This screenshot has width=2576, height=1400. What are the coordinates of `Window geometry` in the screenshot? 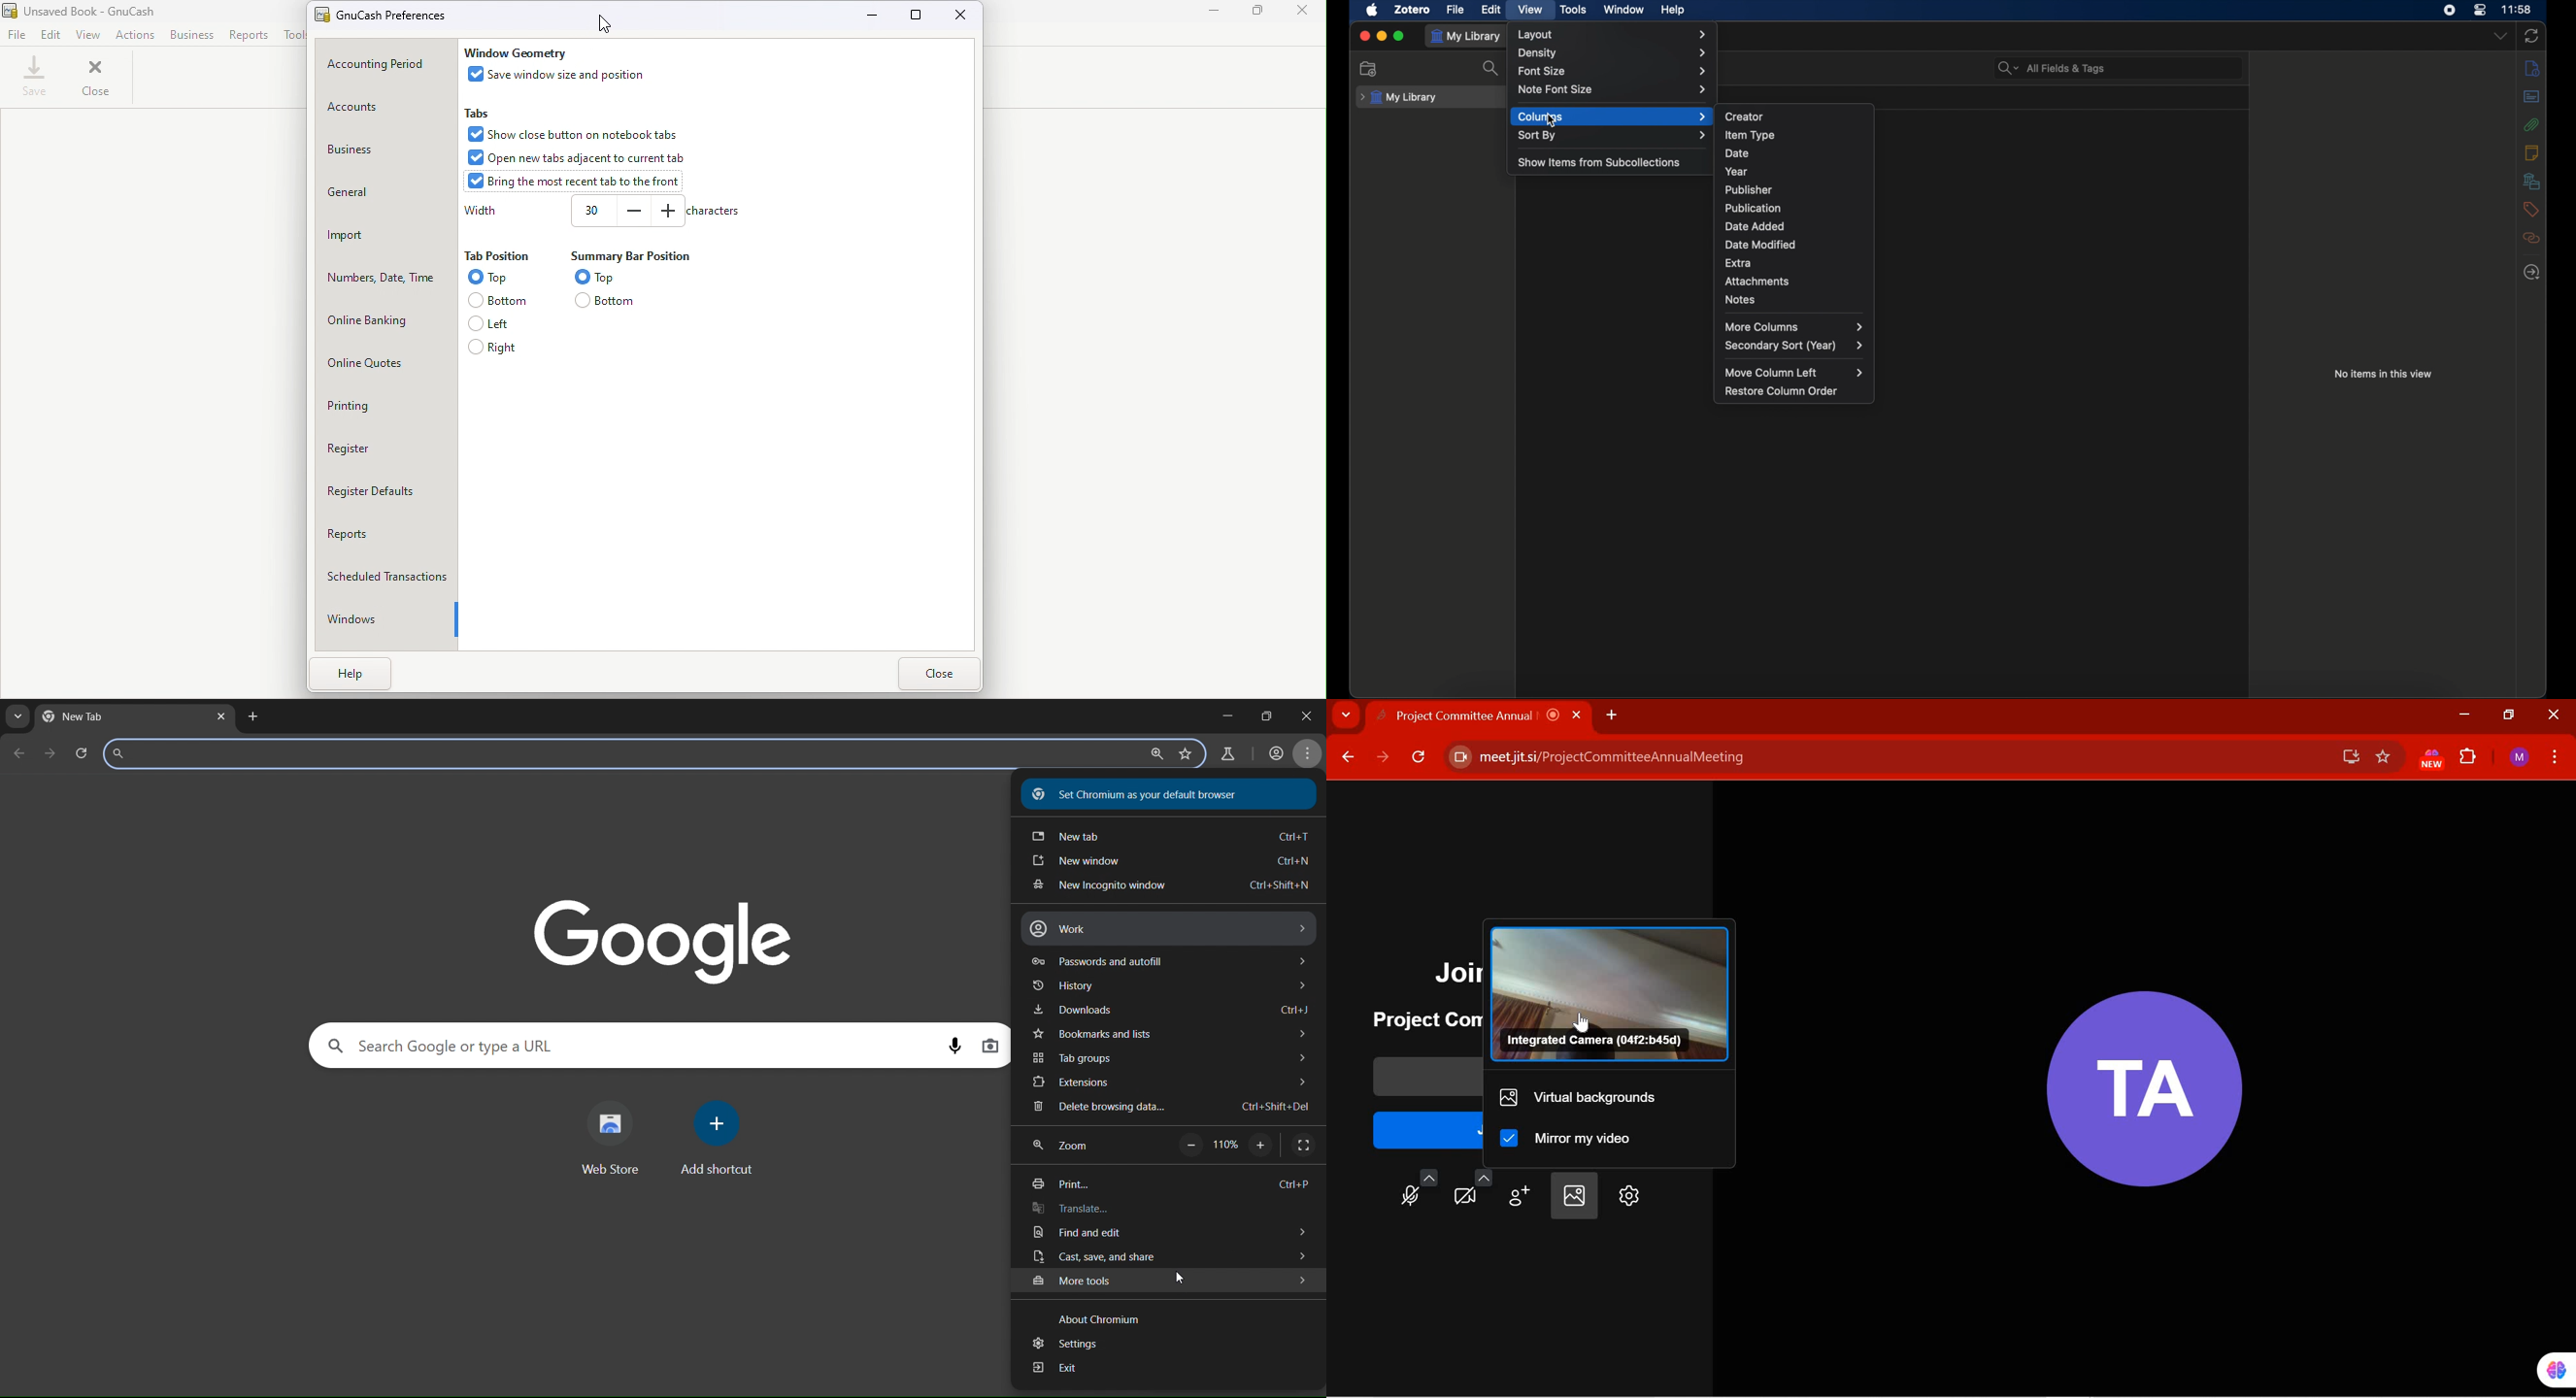 It's located at (517, 52).